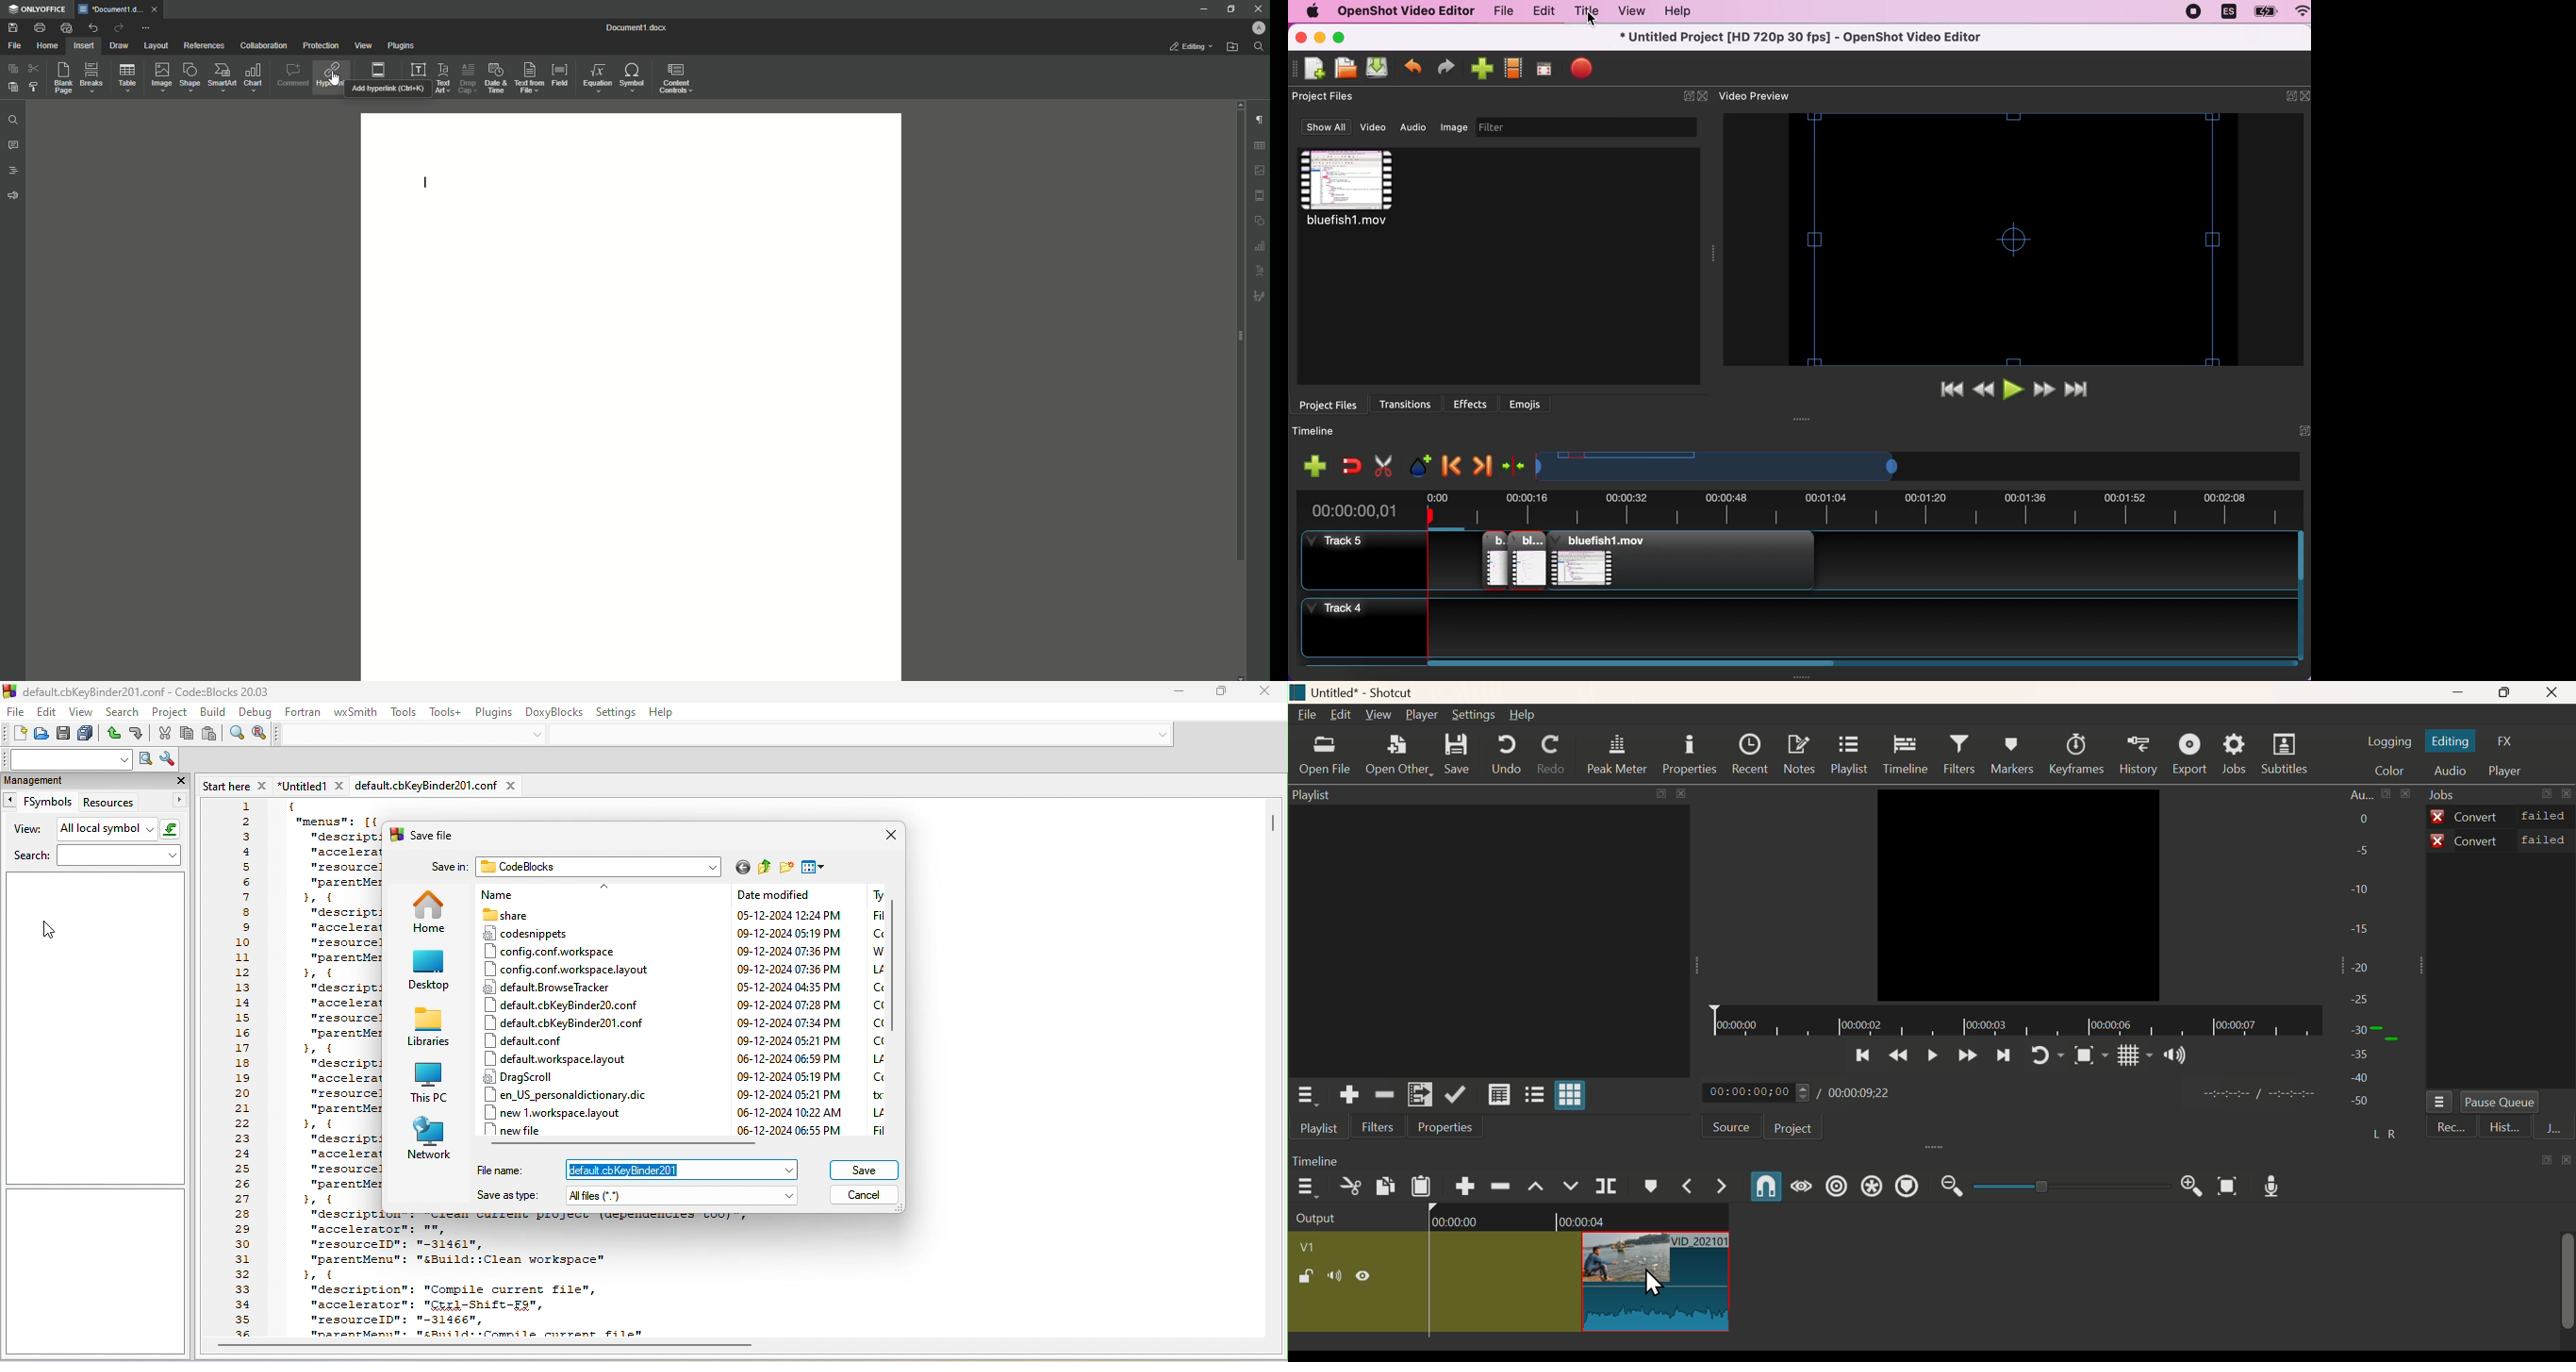 The height and width of the screenshot is (1372, 2576). I want to click on Audio, so click(2451, 771).